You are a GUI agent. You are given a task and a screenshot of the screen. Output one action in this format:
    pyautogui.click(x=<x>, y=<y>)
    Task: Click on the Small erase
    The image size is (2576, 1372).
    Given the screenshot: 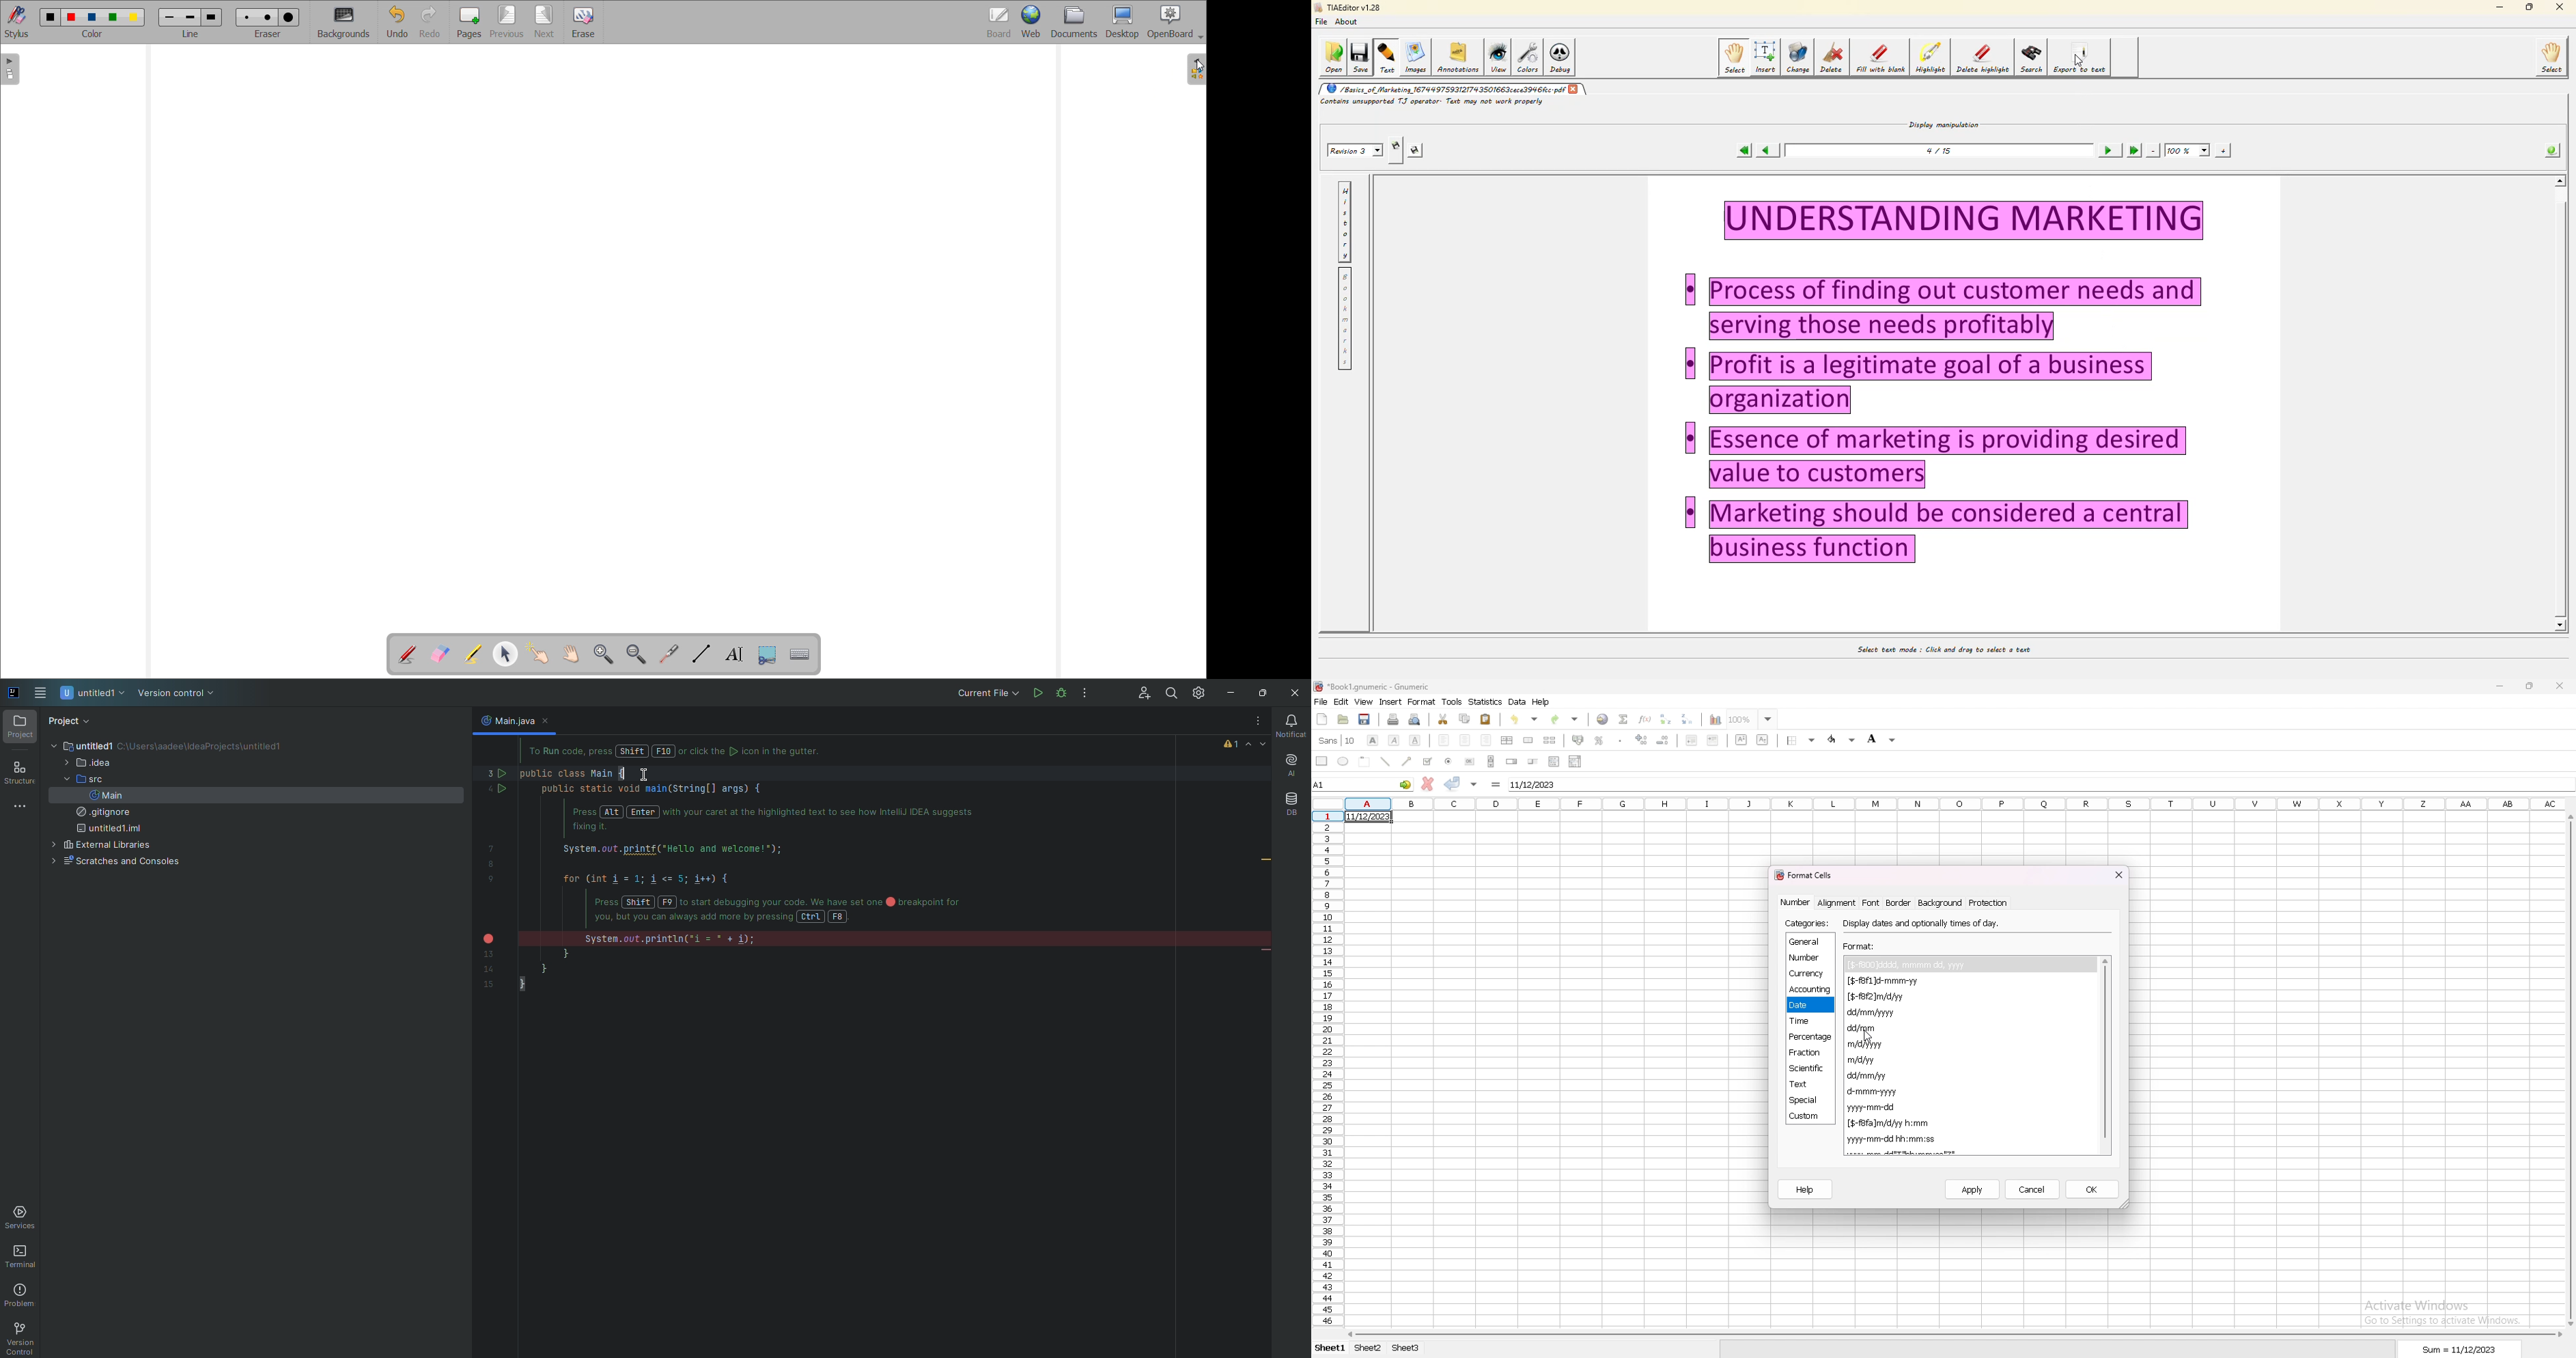 What is the action you would take?
    pyautogui.click(x=245, y=15)
    